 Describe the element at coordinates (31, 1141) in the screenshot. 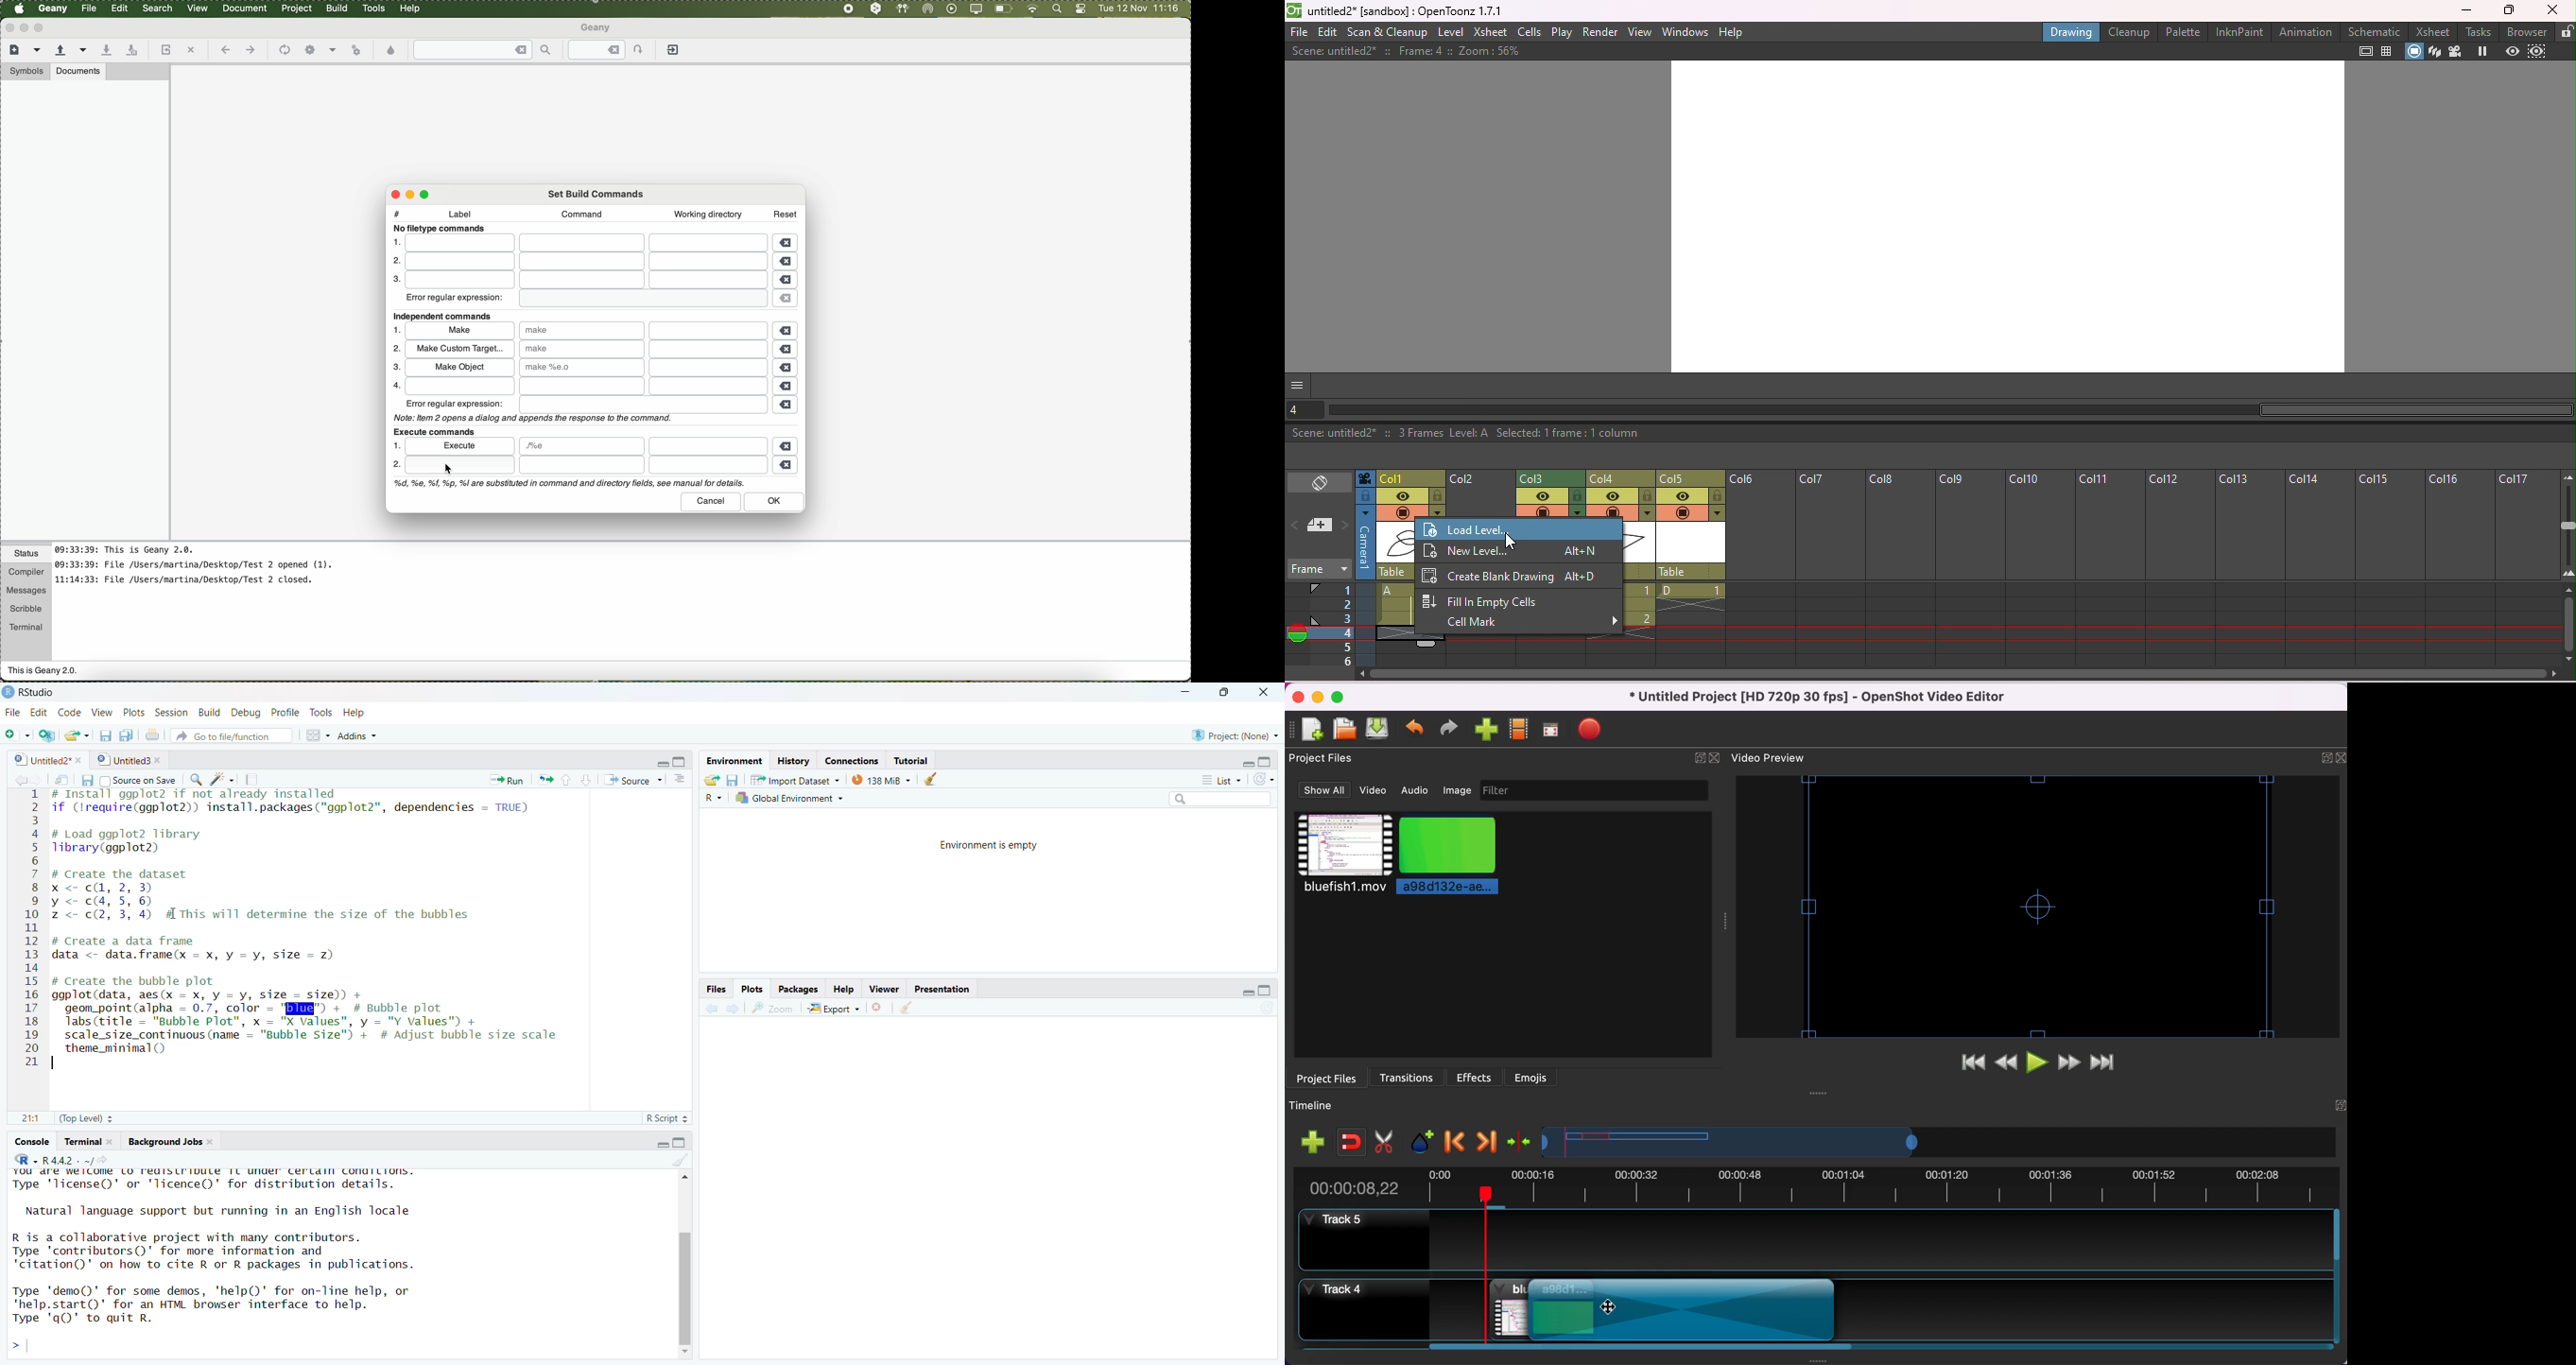

I see `Console` at that location.